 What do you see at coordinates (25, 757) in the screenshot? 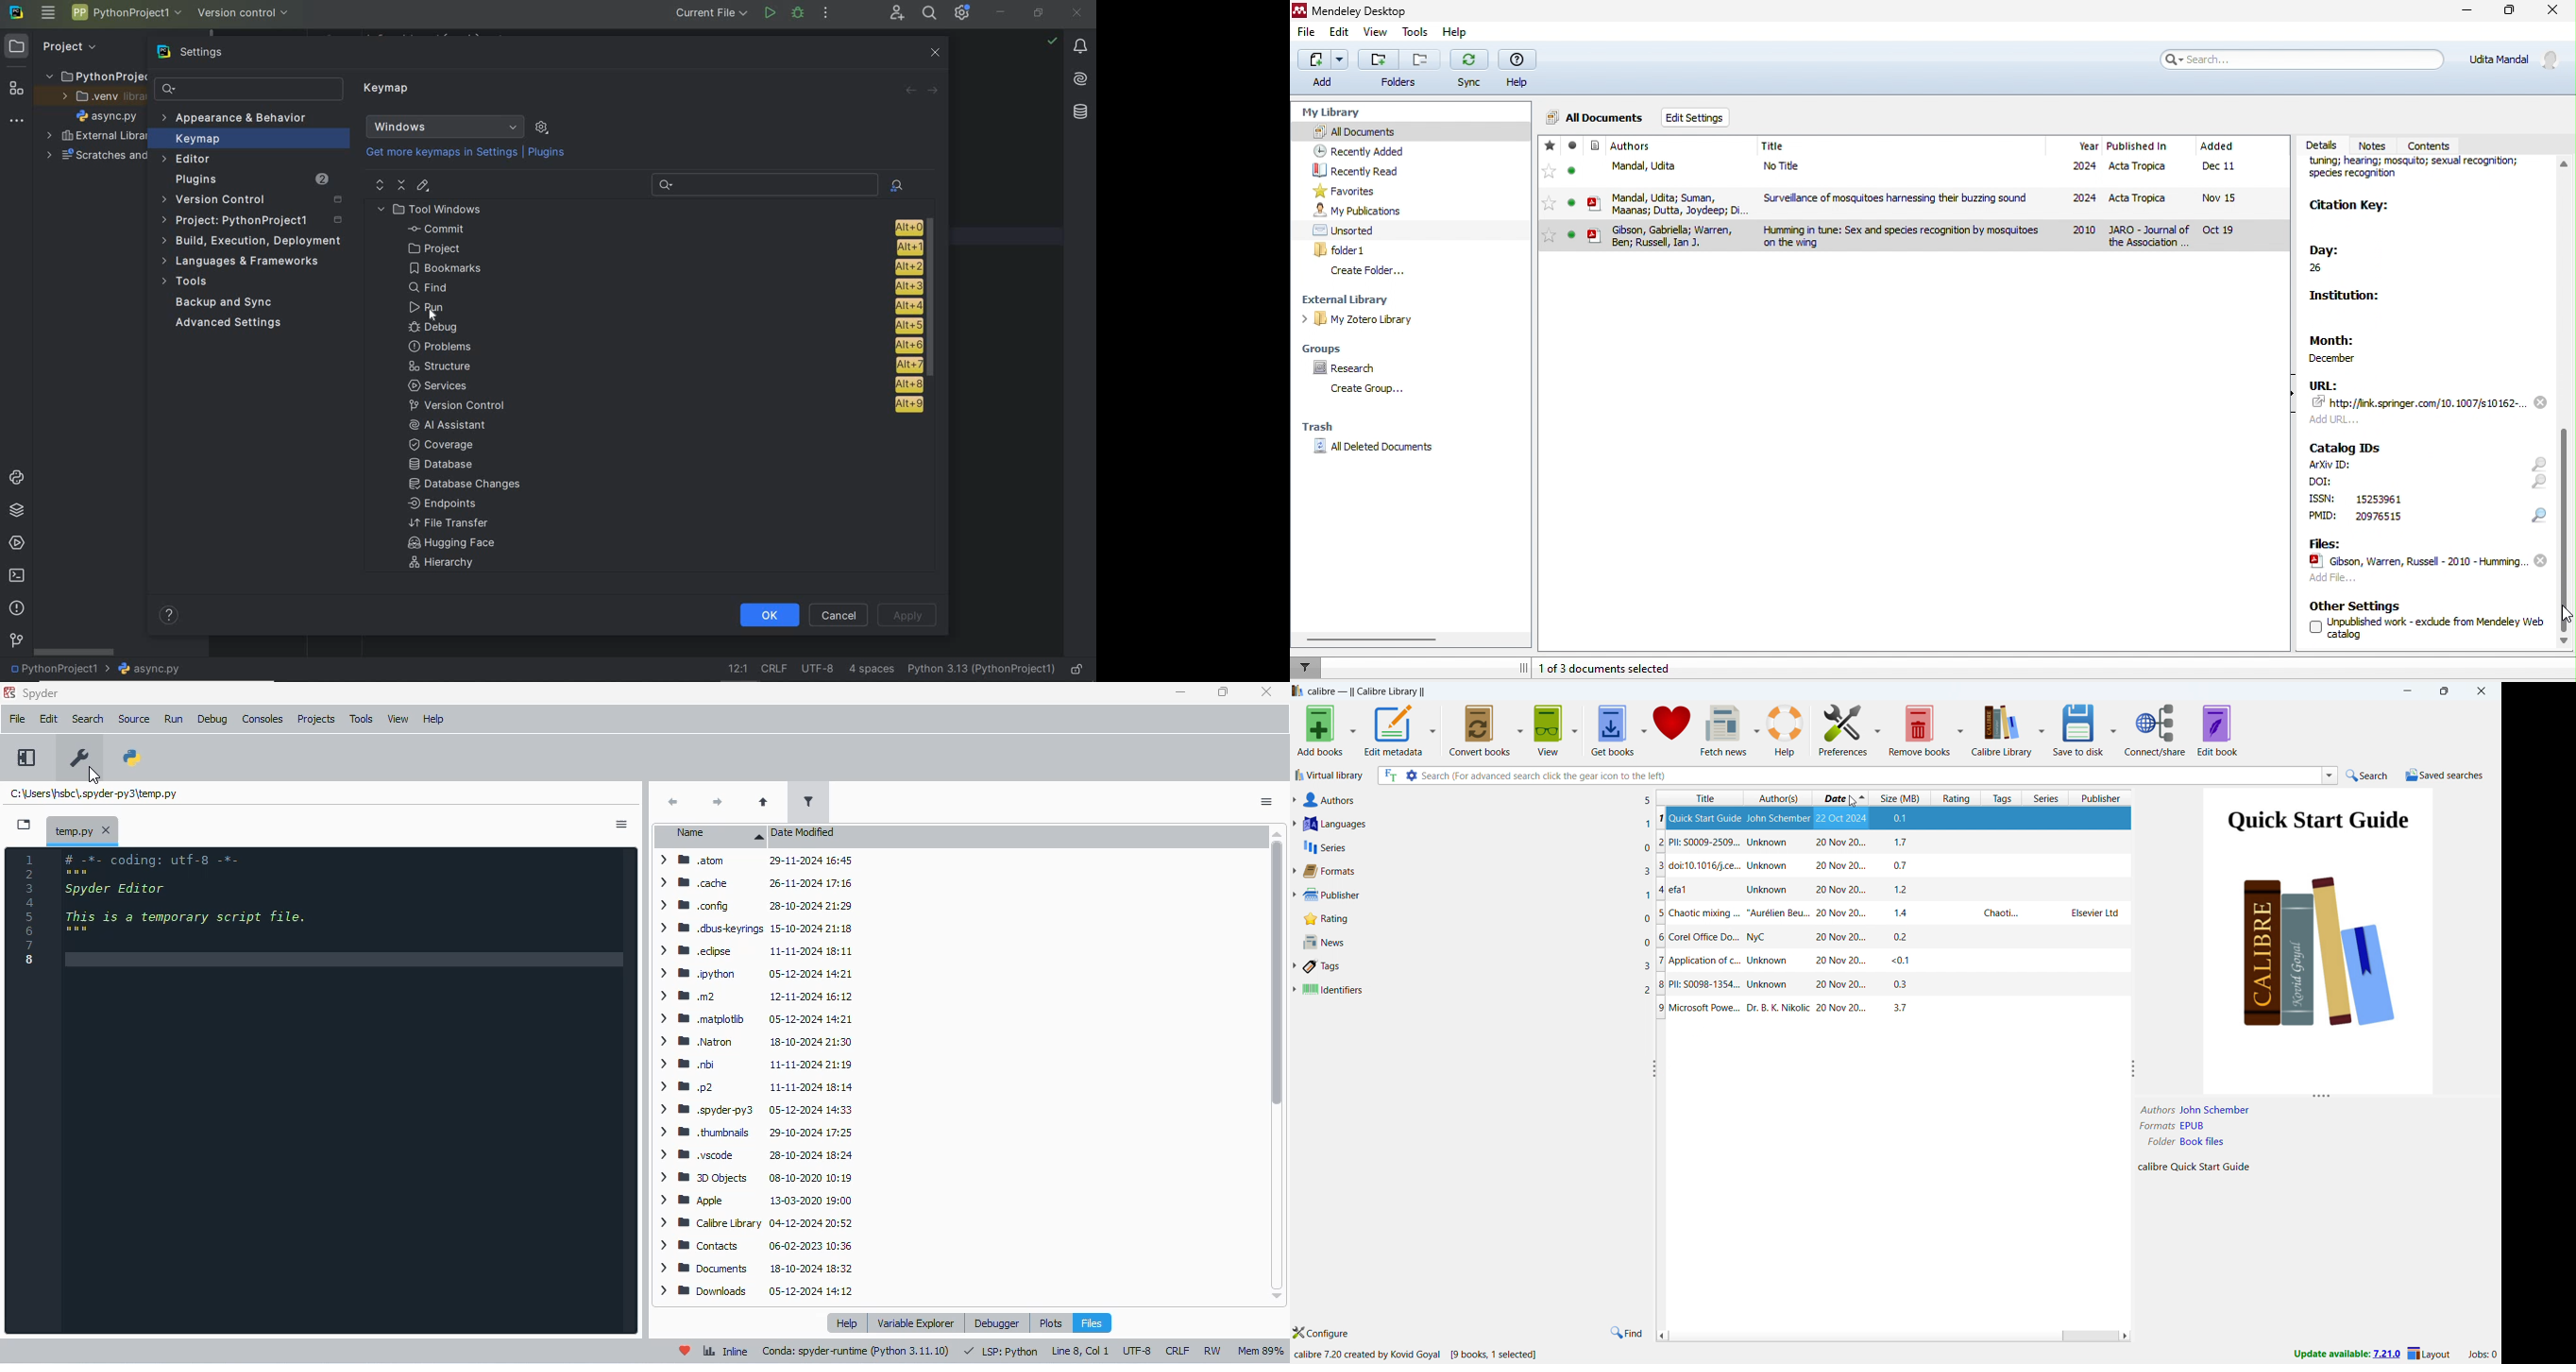
I see `maximize current pane` at bounding box center [25, 757].